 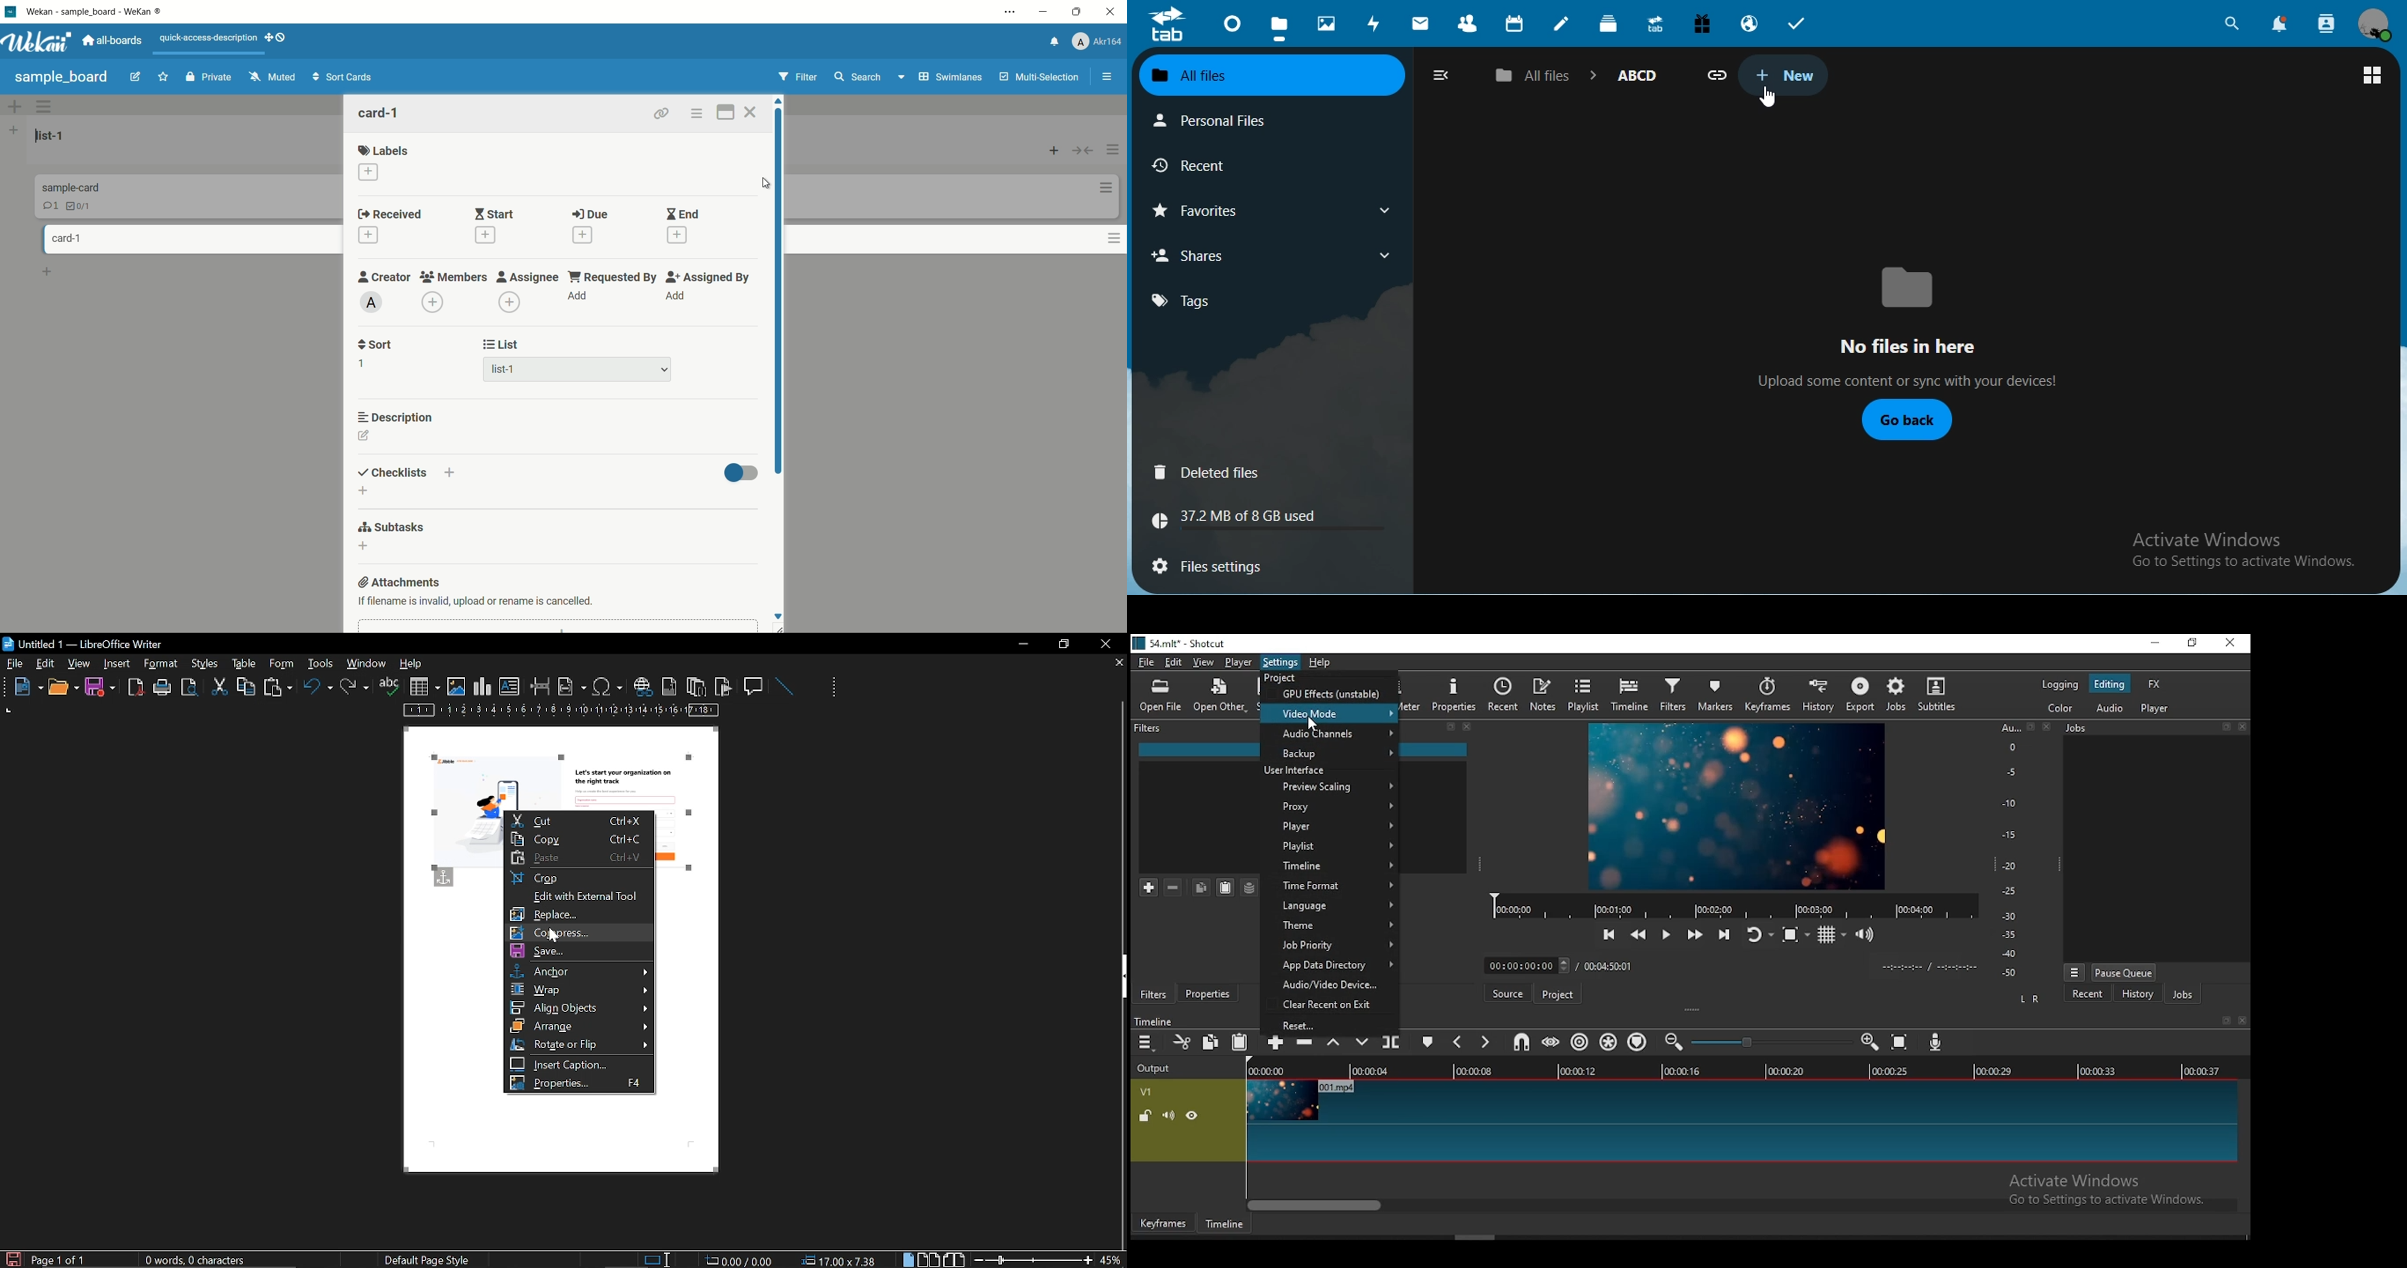 I want to click on clear recent on exit, so click(x=1330, y=1006).